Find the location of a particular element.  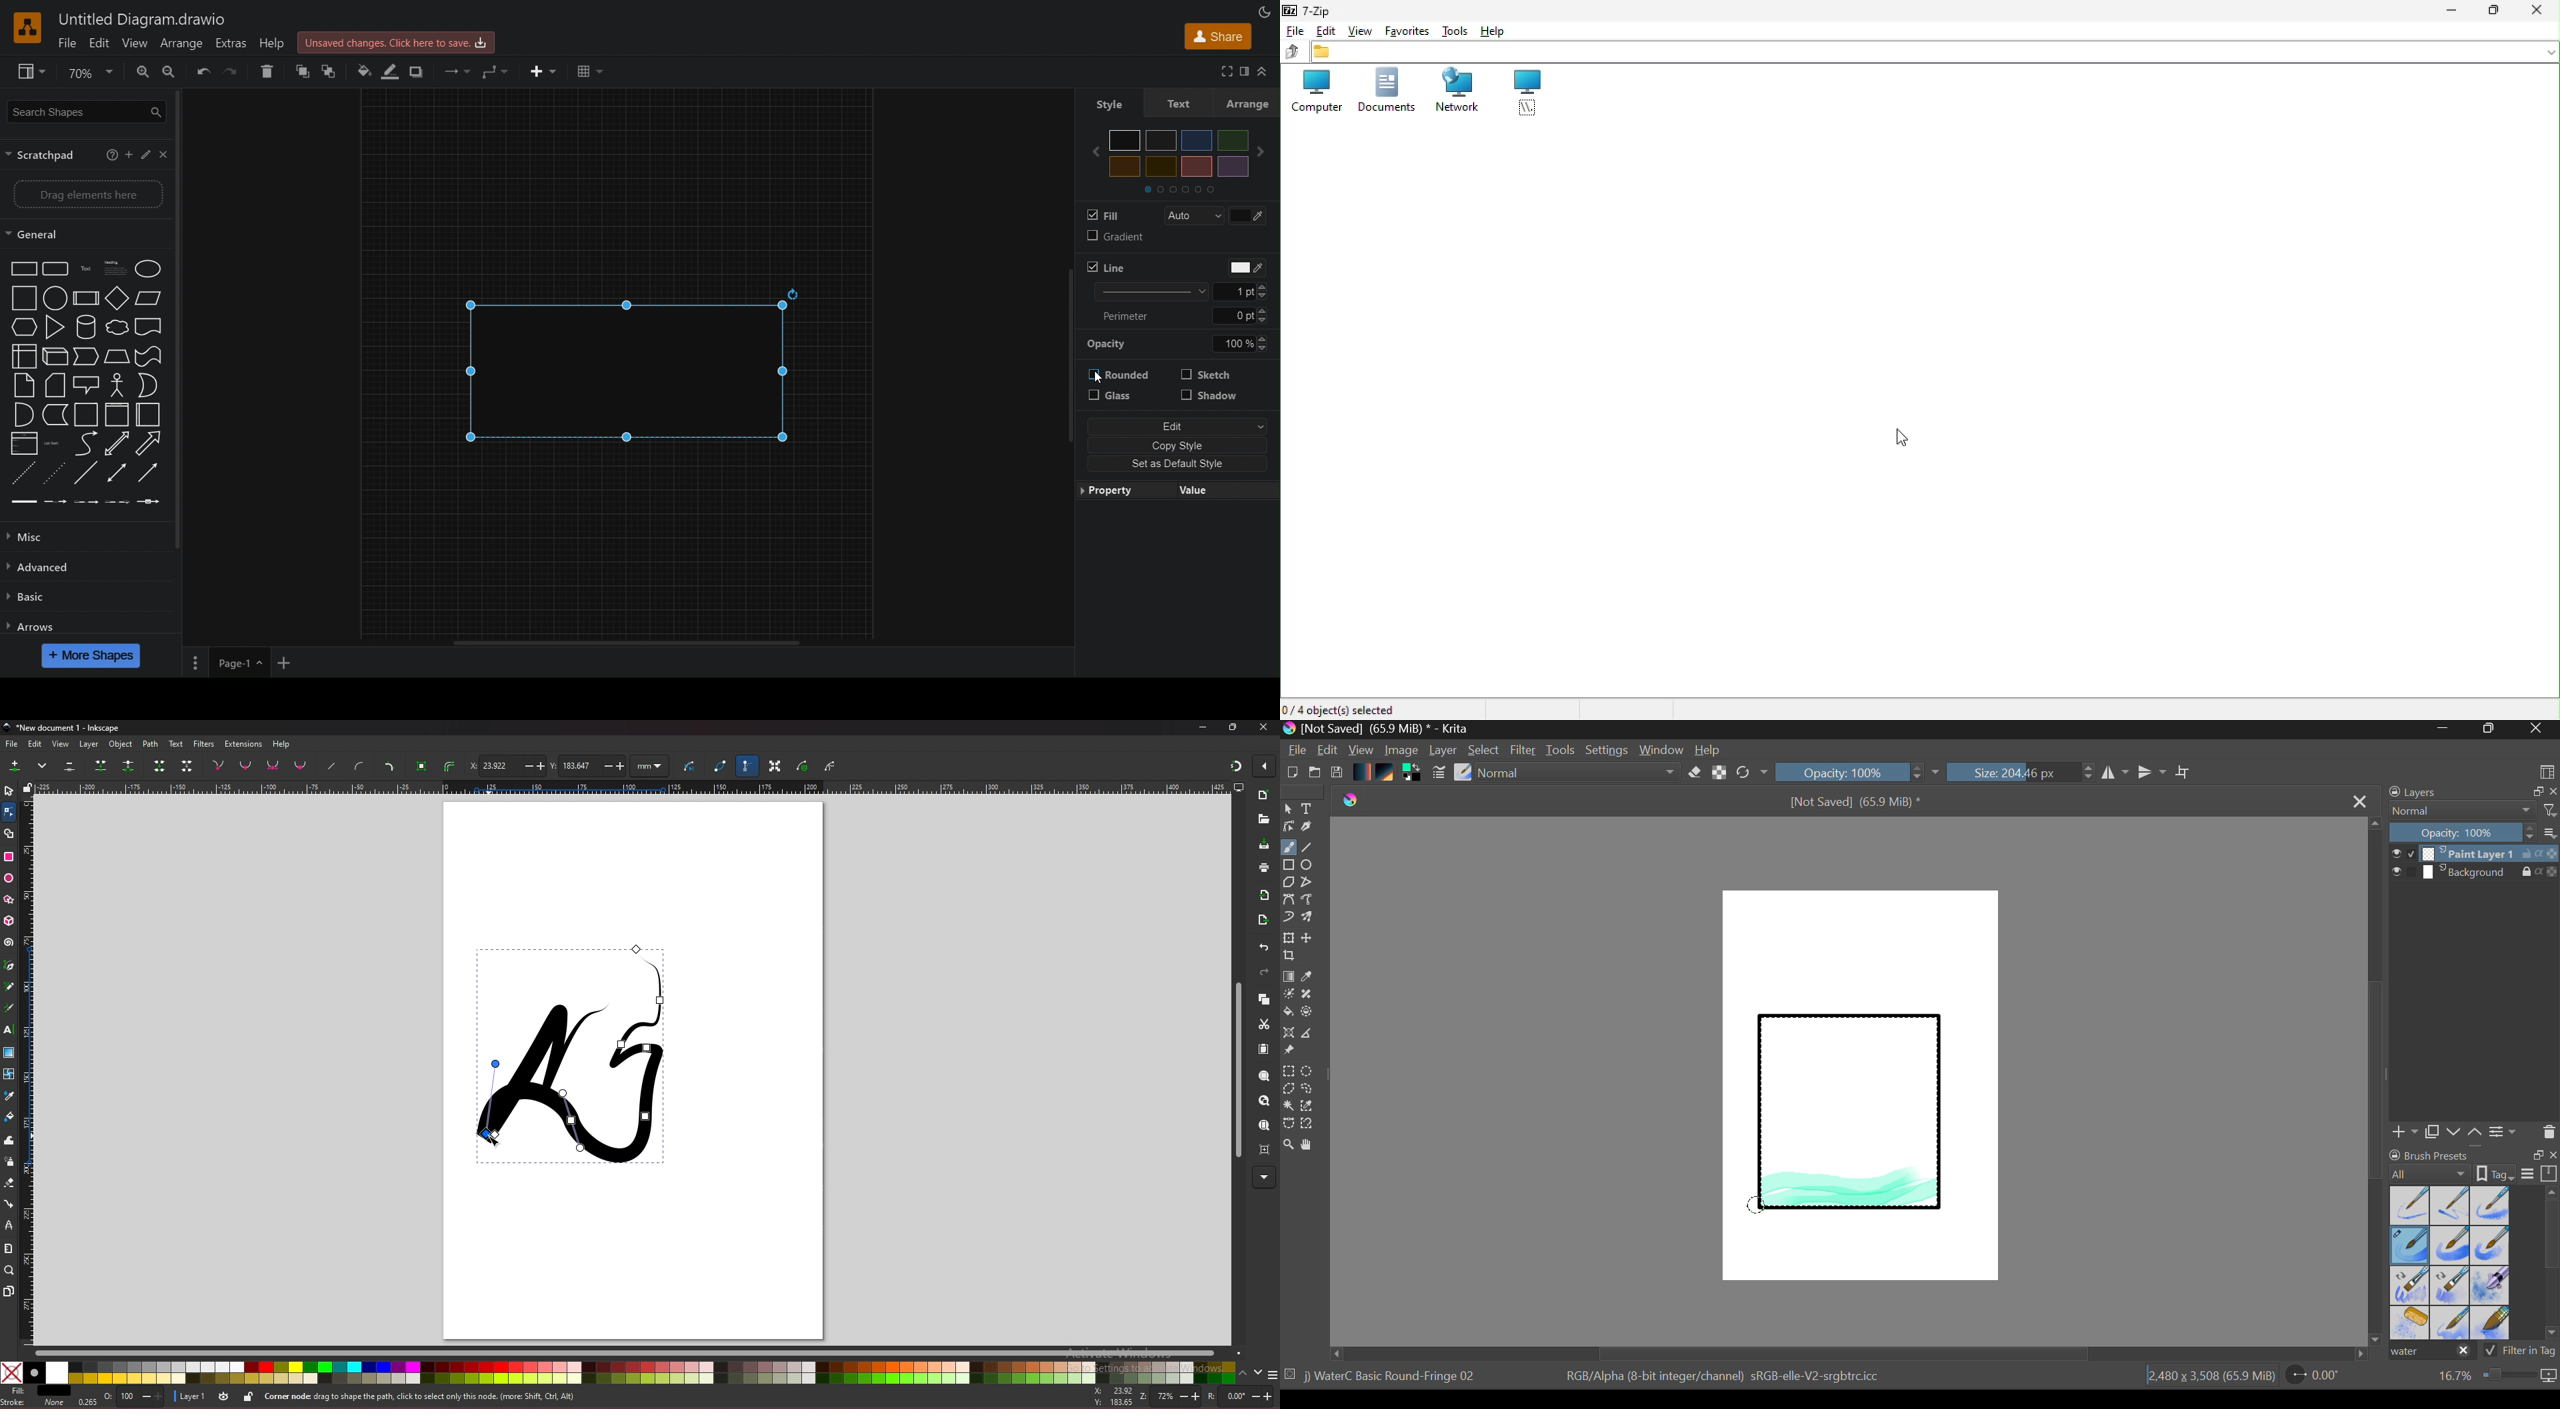

Calligraphic Tool is located at coordinates (1311, 829).